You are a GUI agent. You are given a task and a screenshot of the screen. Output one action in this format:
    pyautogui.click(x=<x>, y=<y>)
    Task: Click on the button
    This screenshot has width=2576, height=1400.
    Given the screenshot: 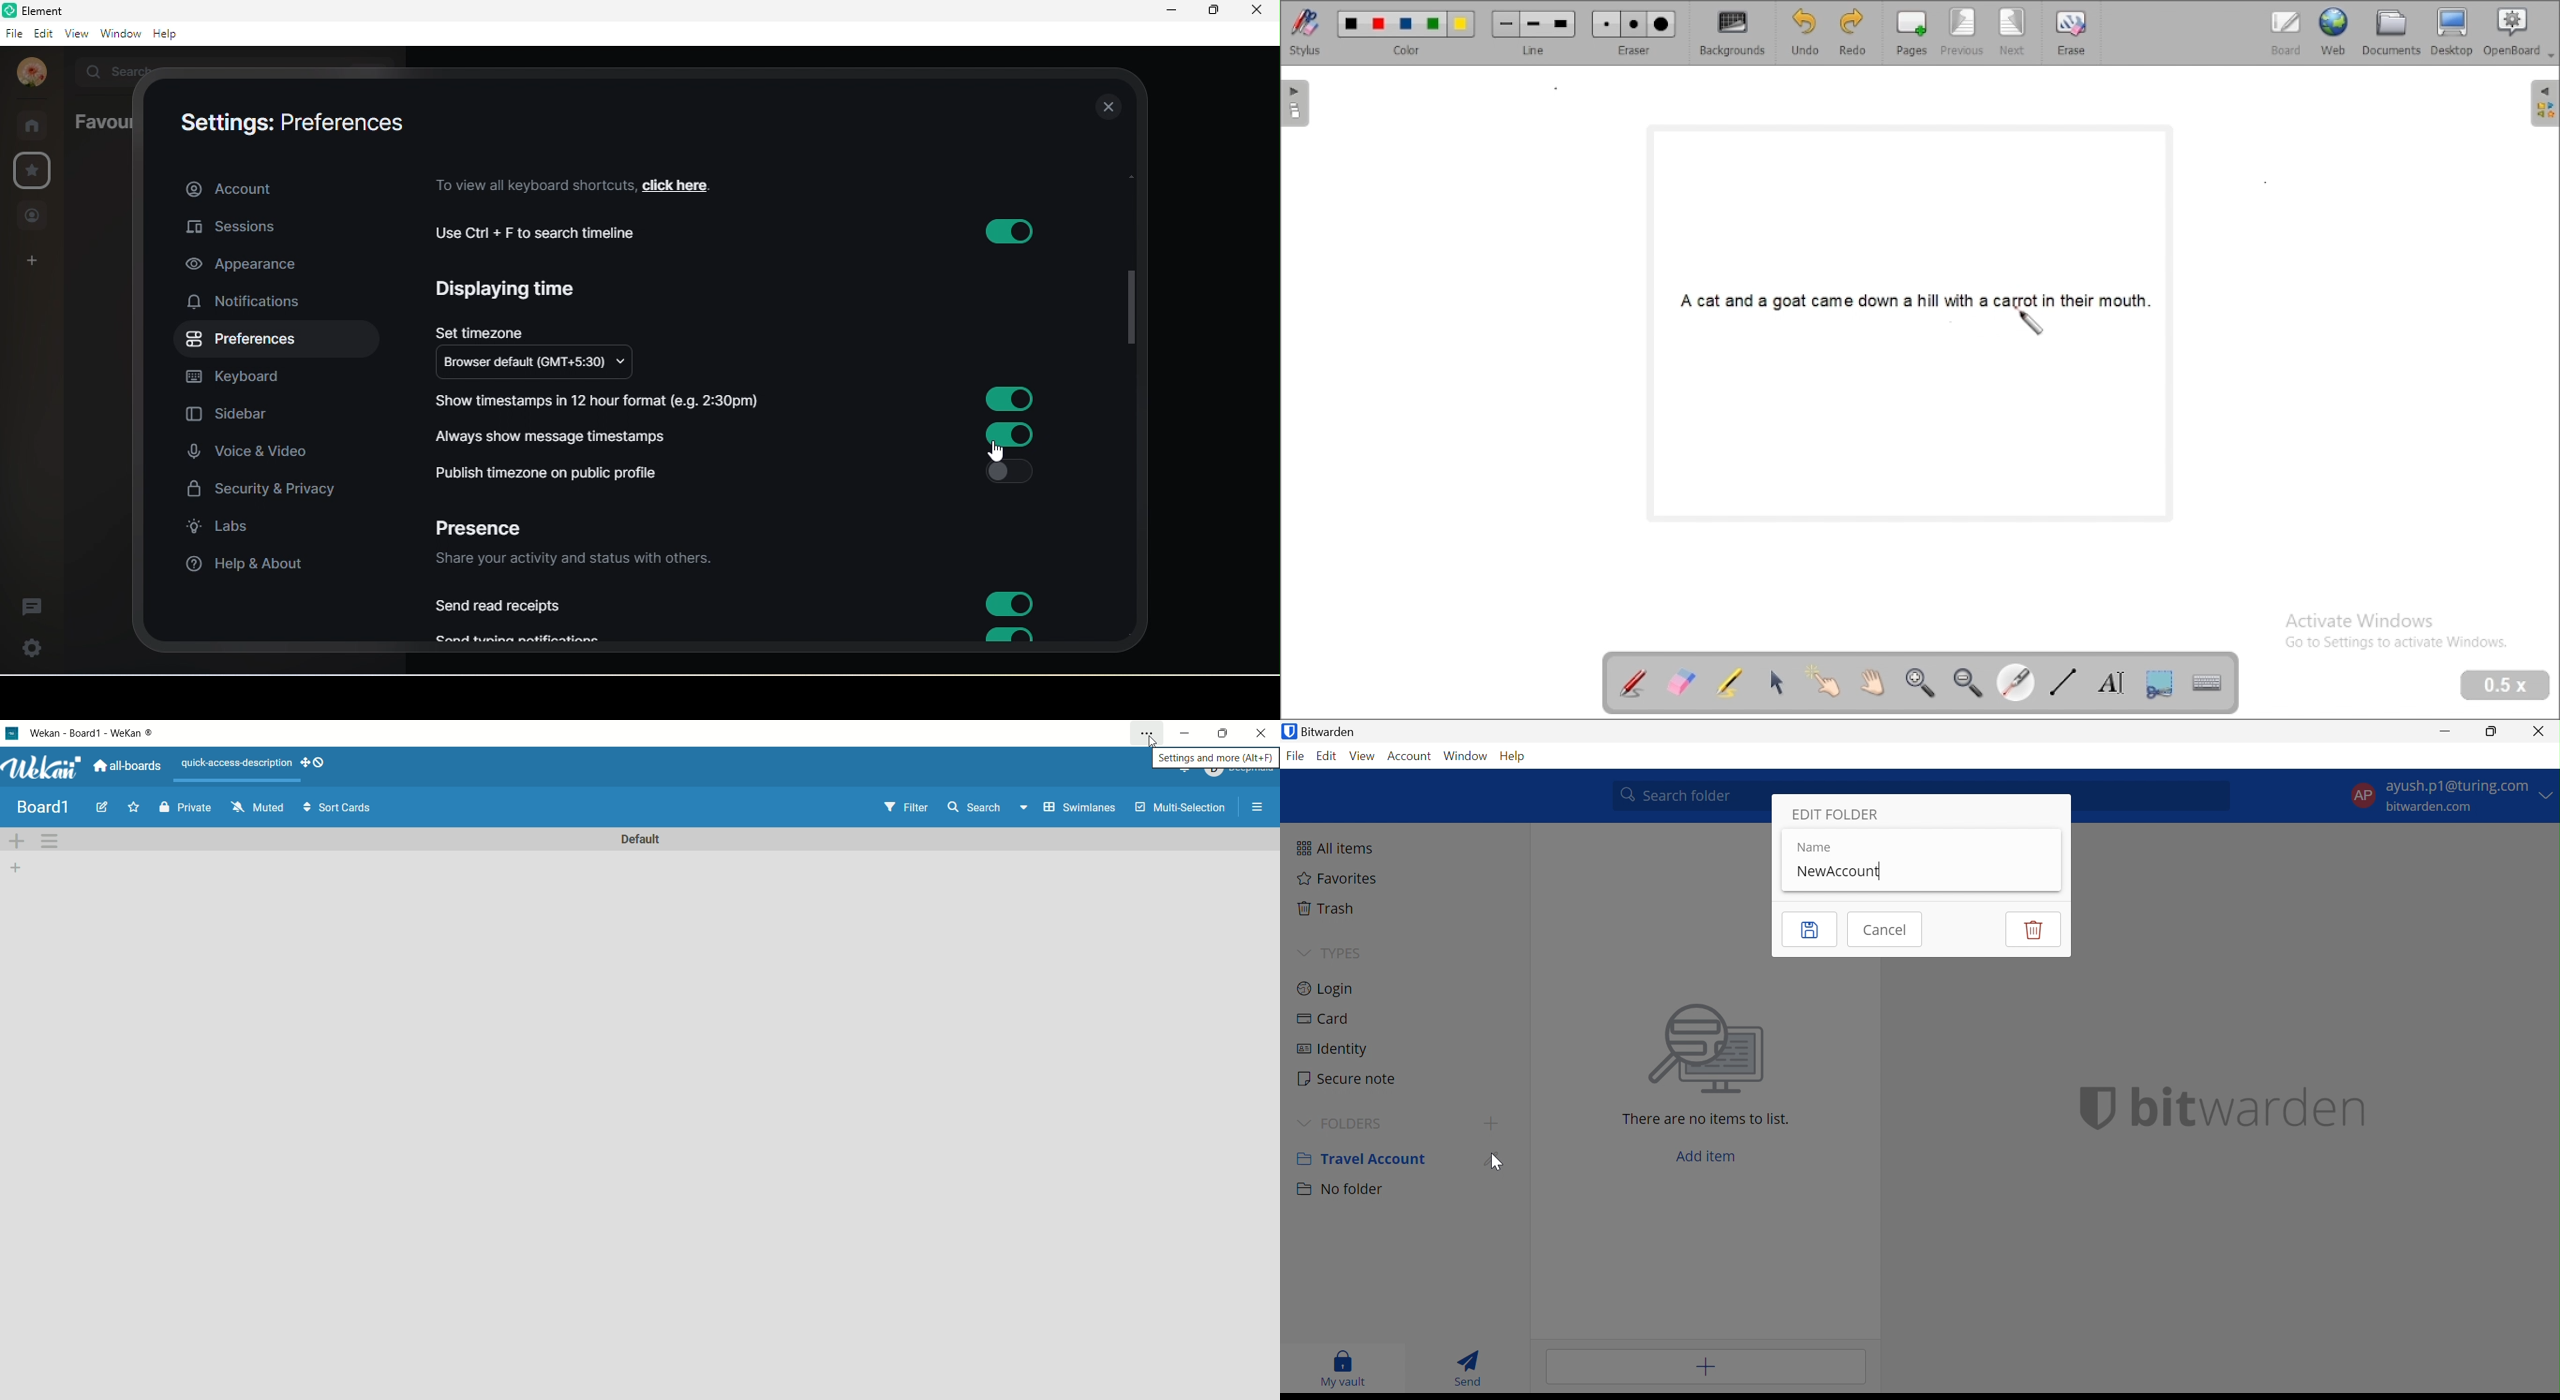 What is the action you would take?
    pyautogui.click(x=1010, y=471)
    